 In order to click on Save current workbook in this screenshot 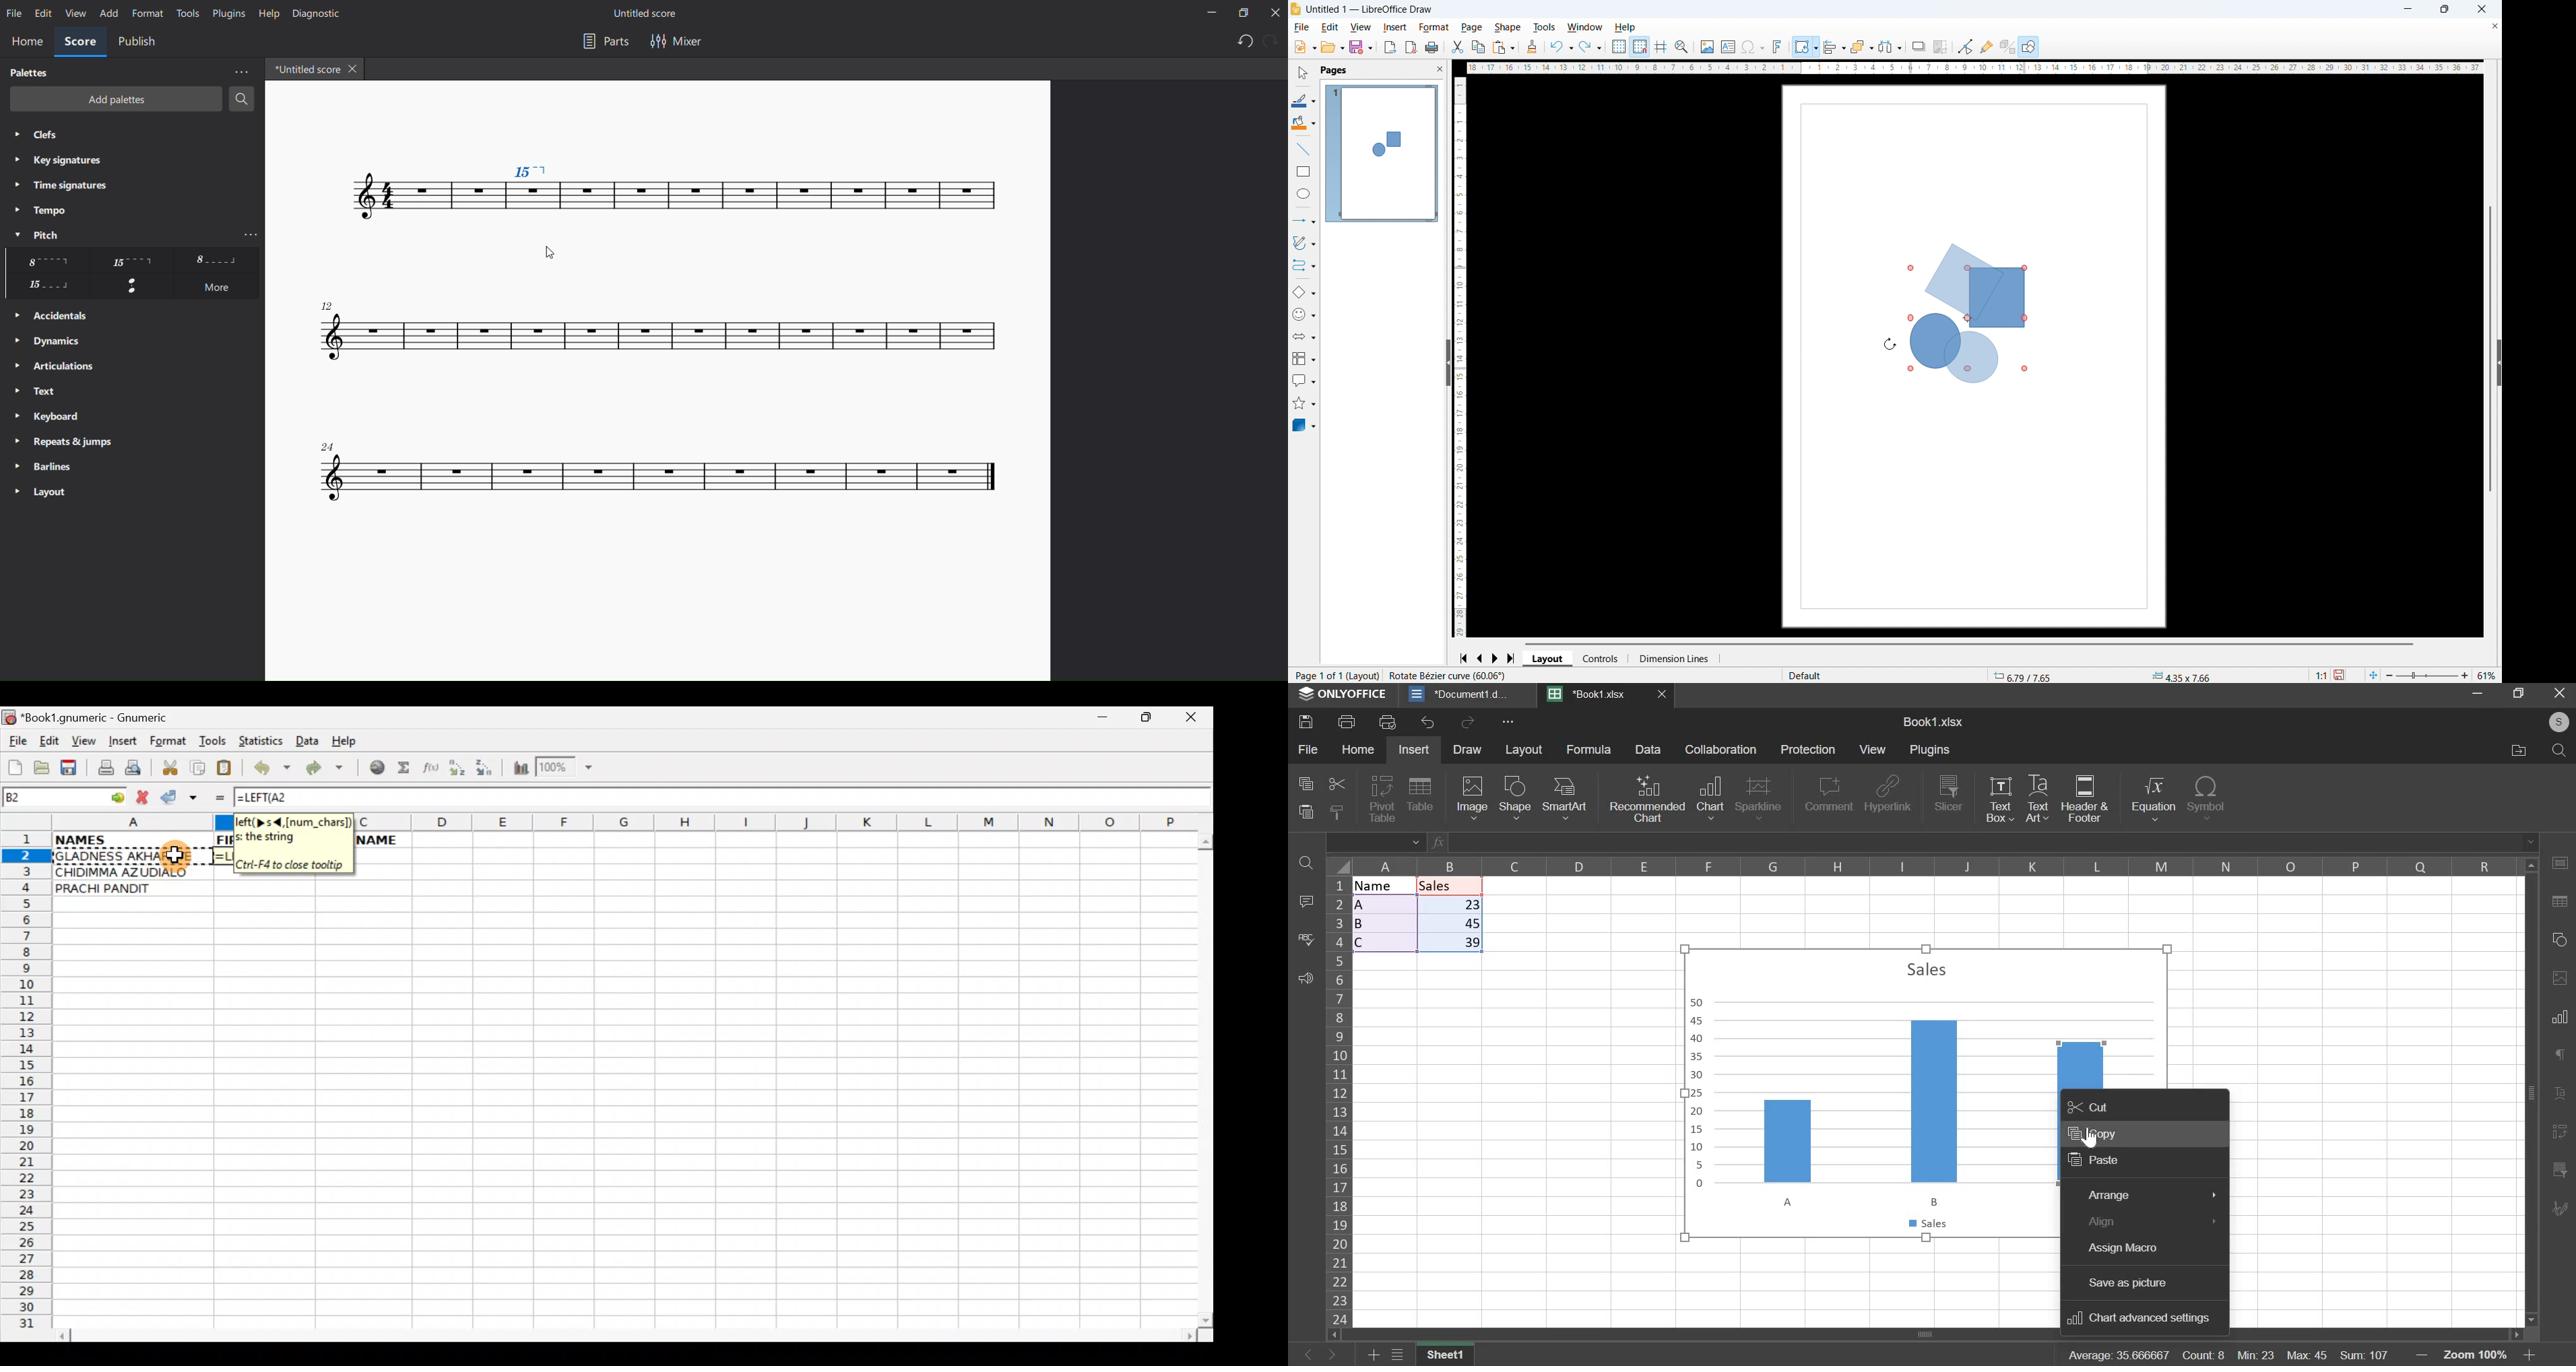, I will do `click(71, 768)`.